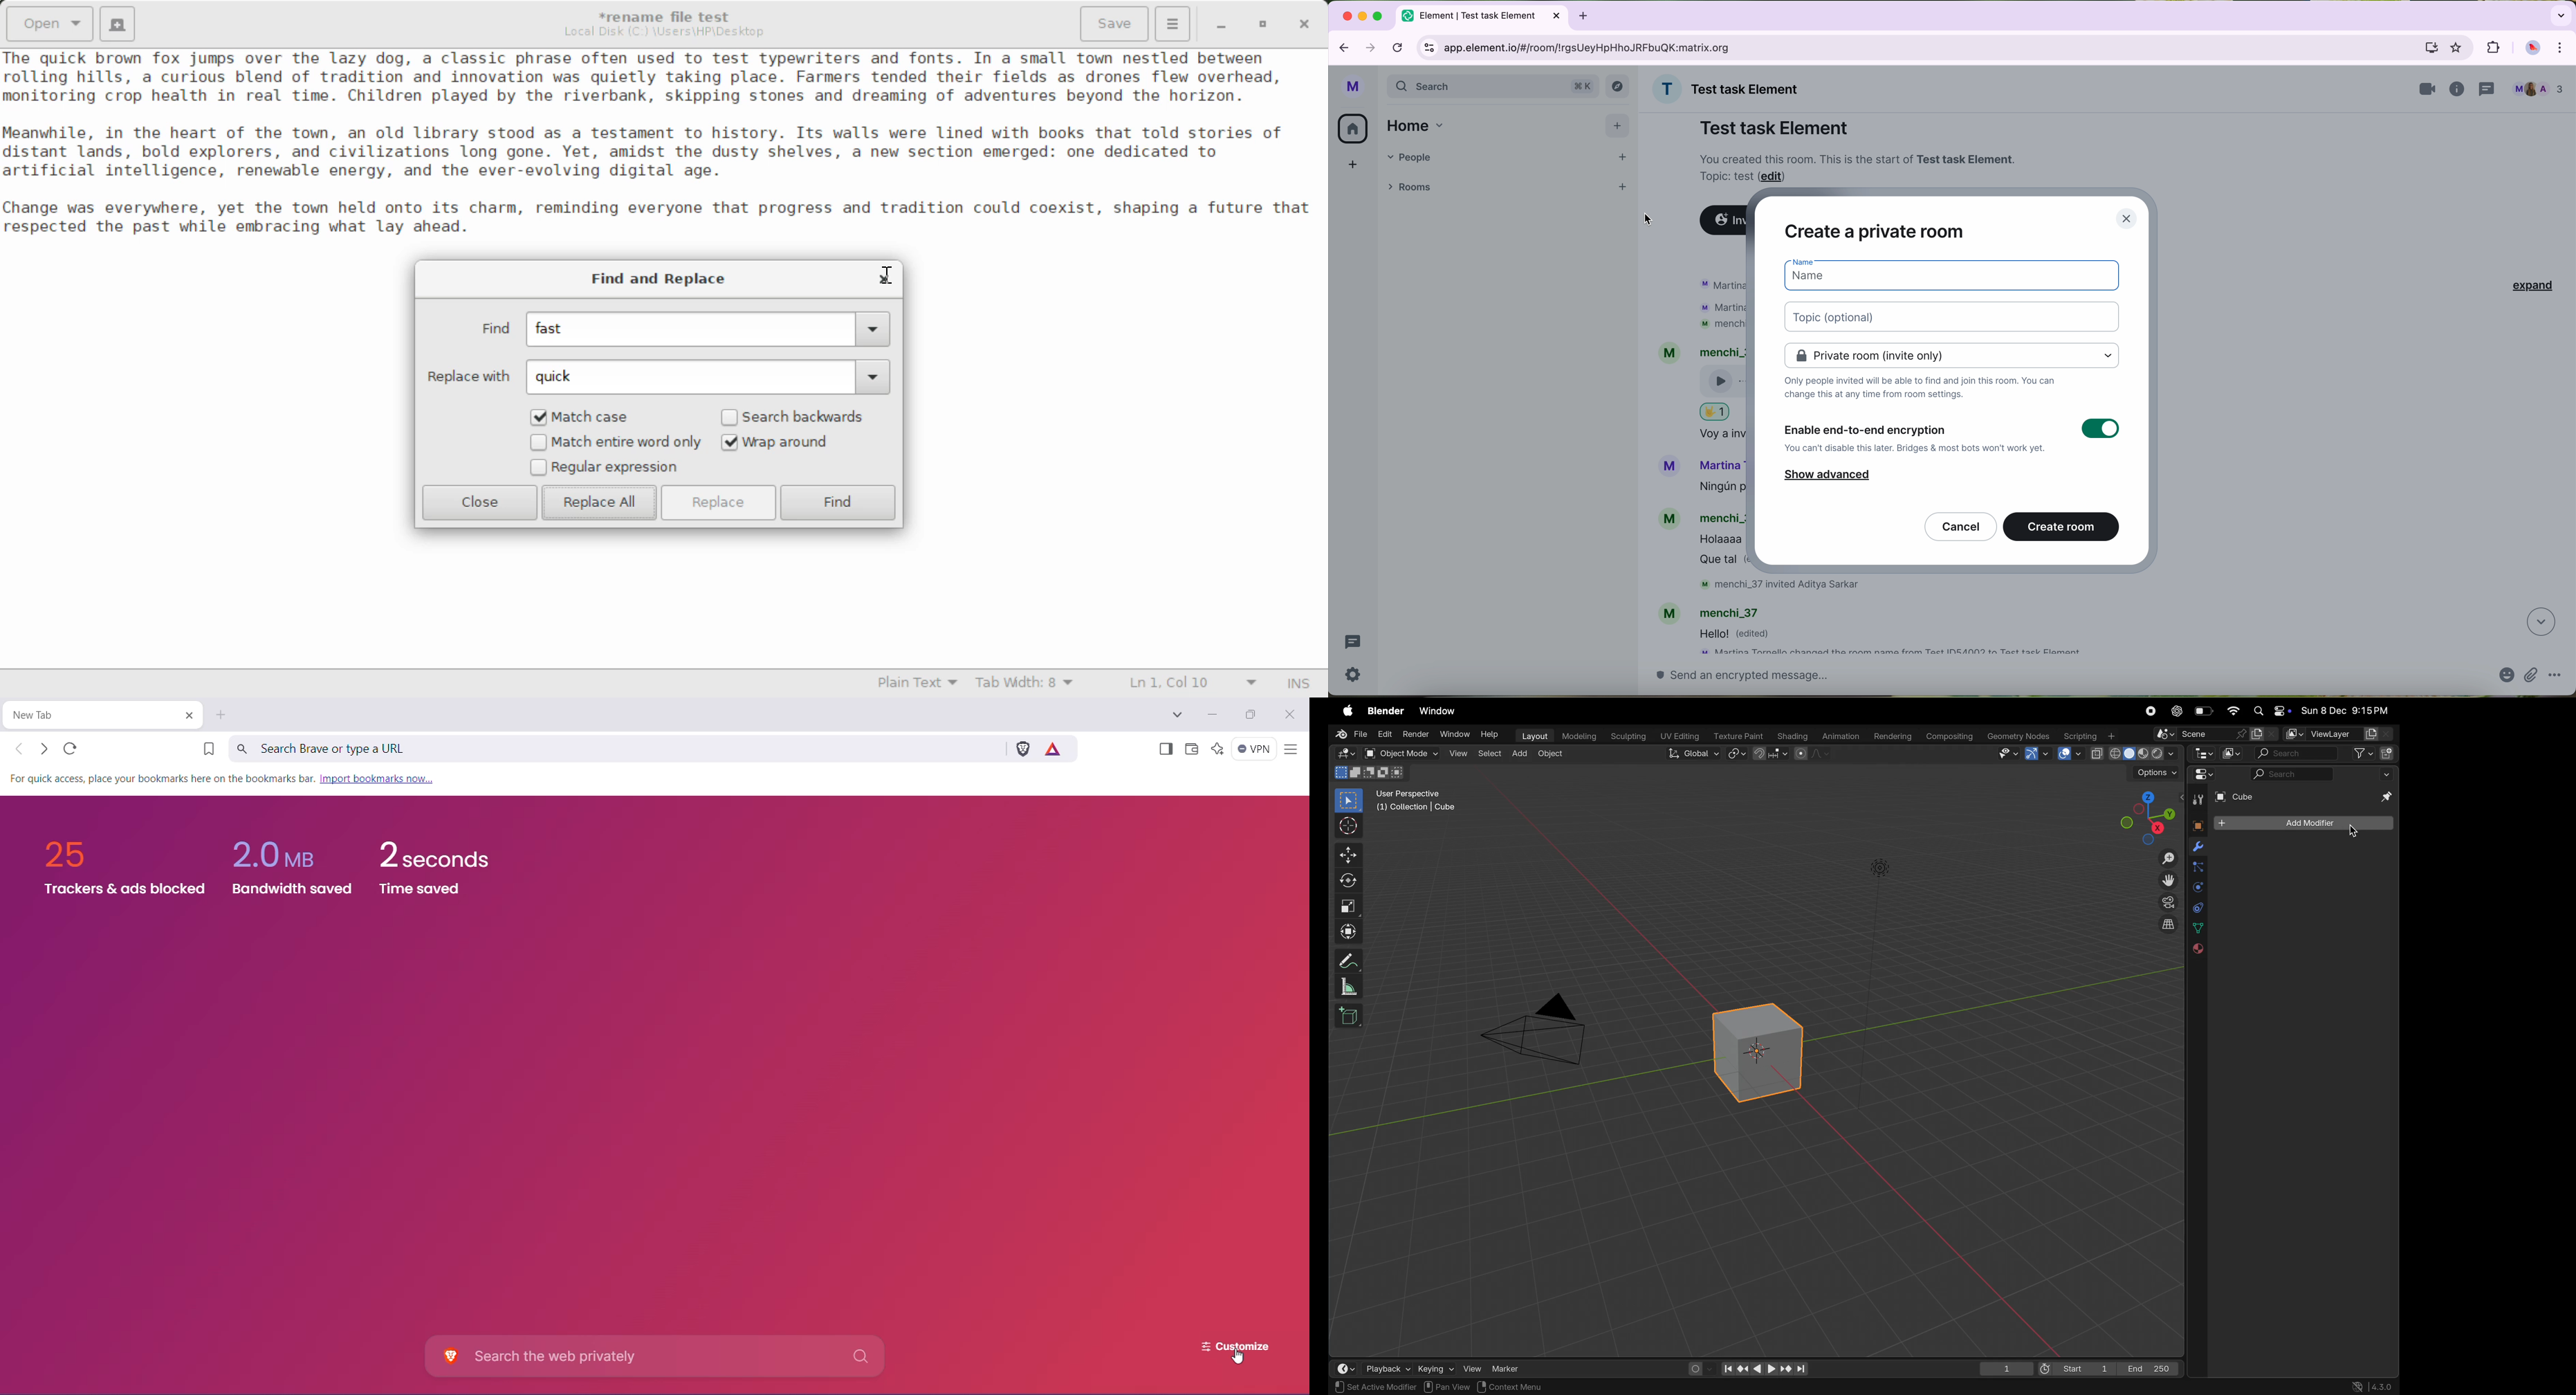  Describe the element at coordinates (2100, 429) in the screenshot. I see `toggle button` at that location.